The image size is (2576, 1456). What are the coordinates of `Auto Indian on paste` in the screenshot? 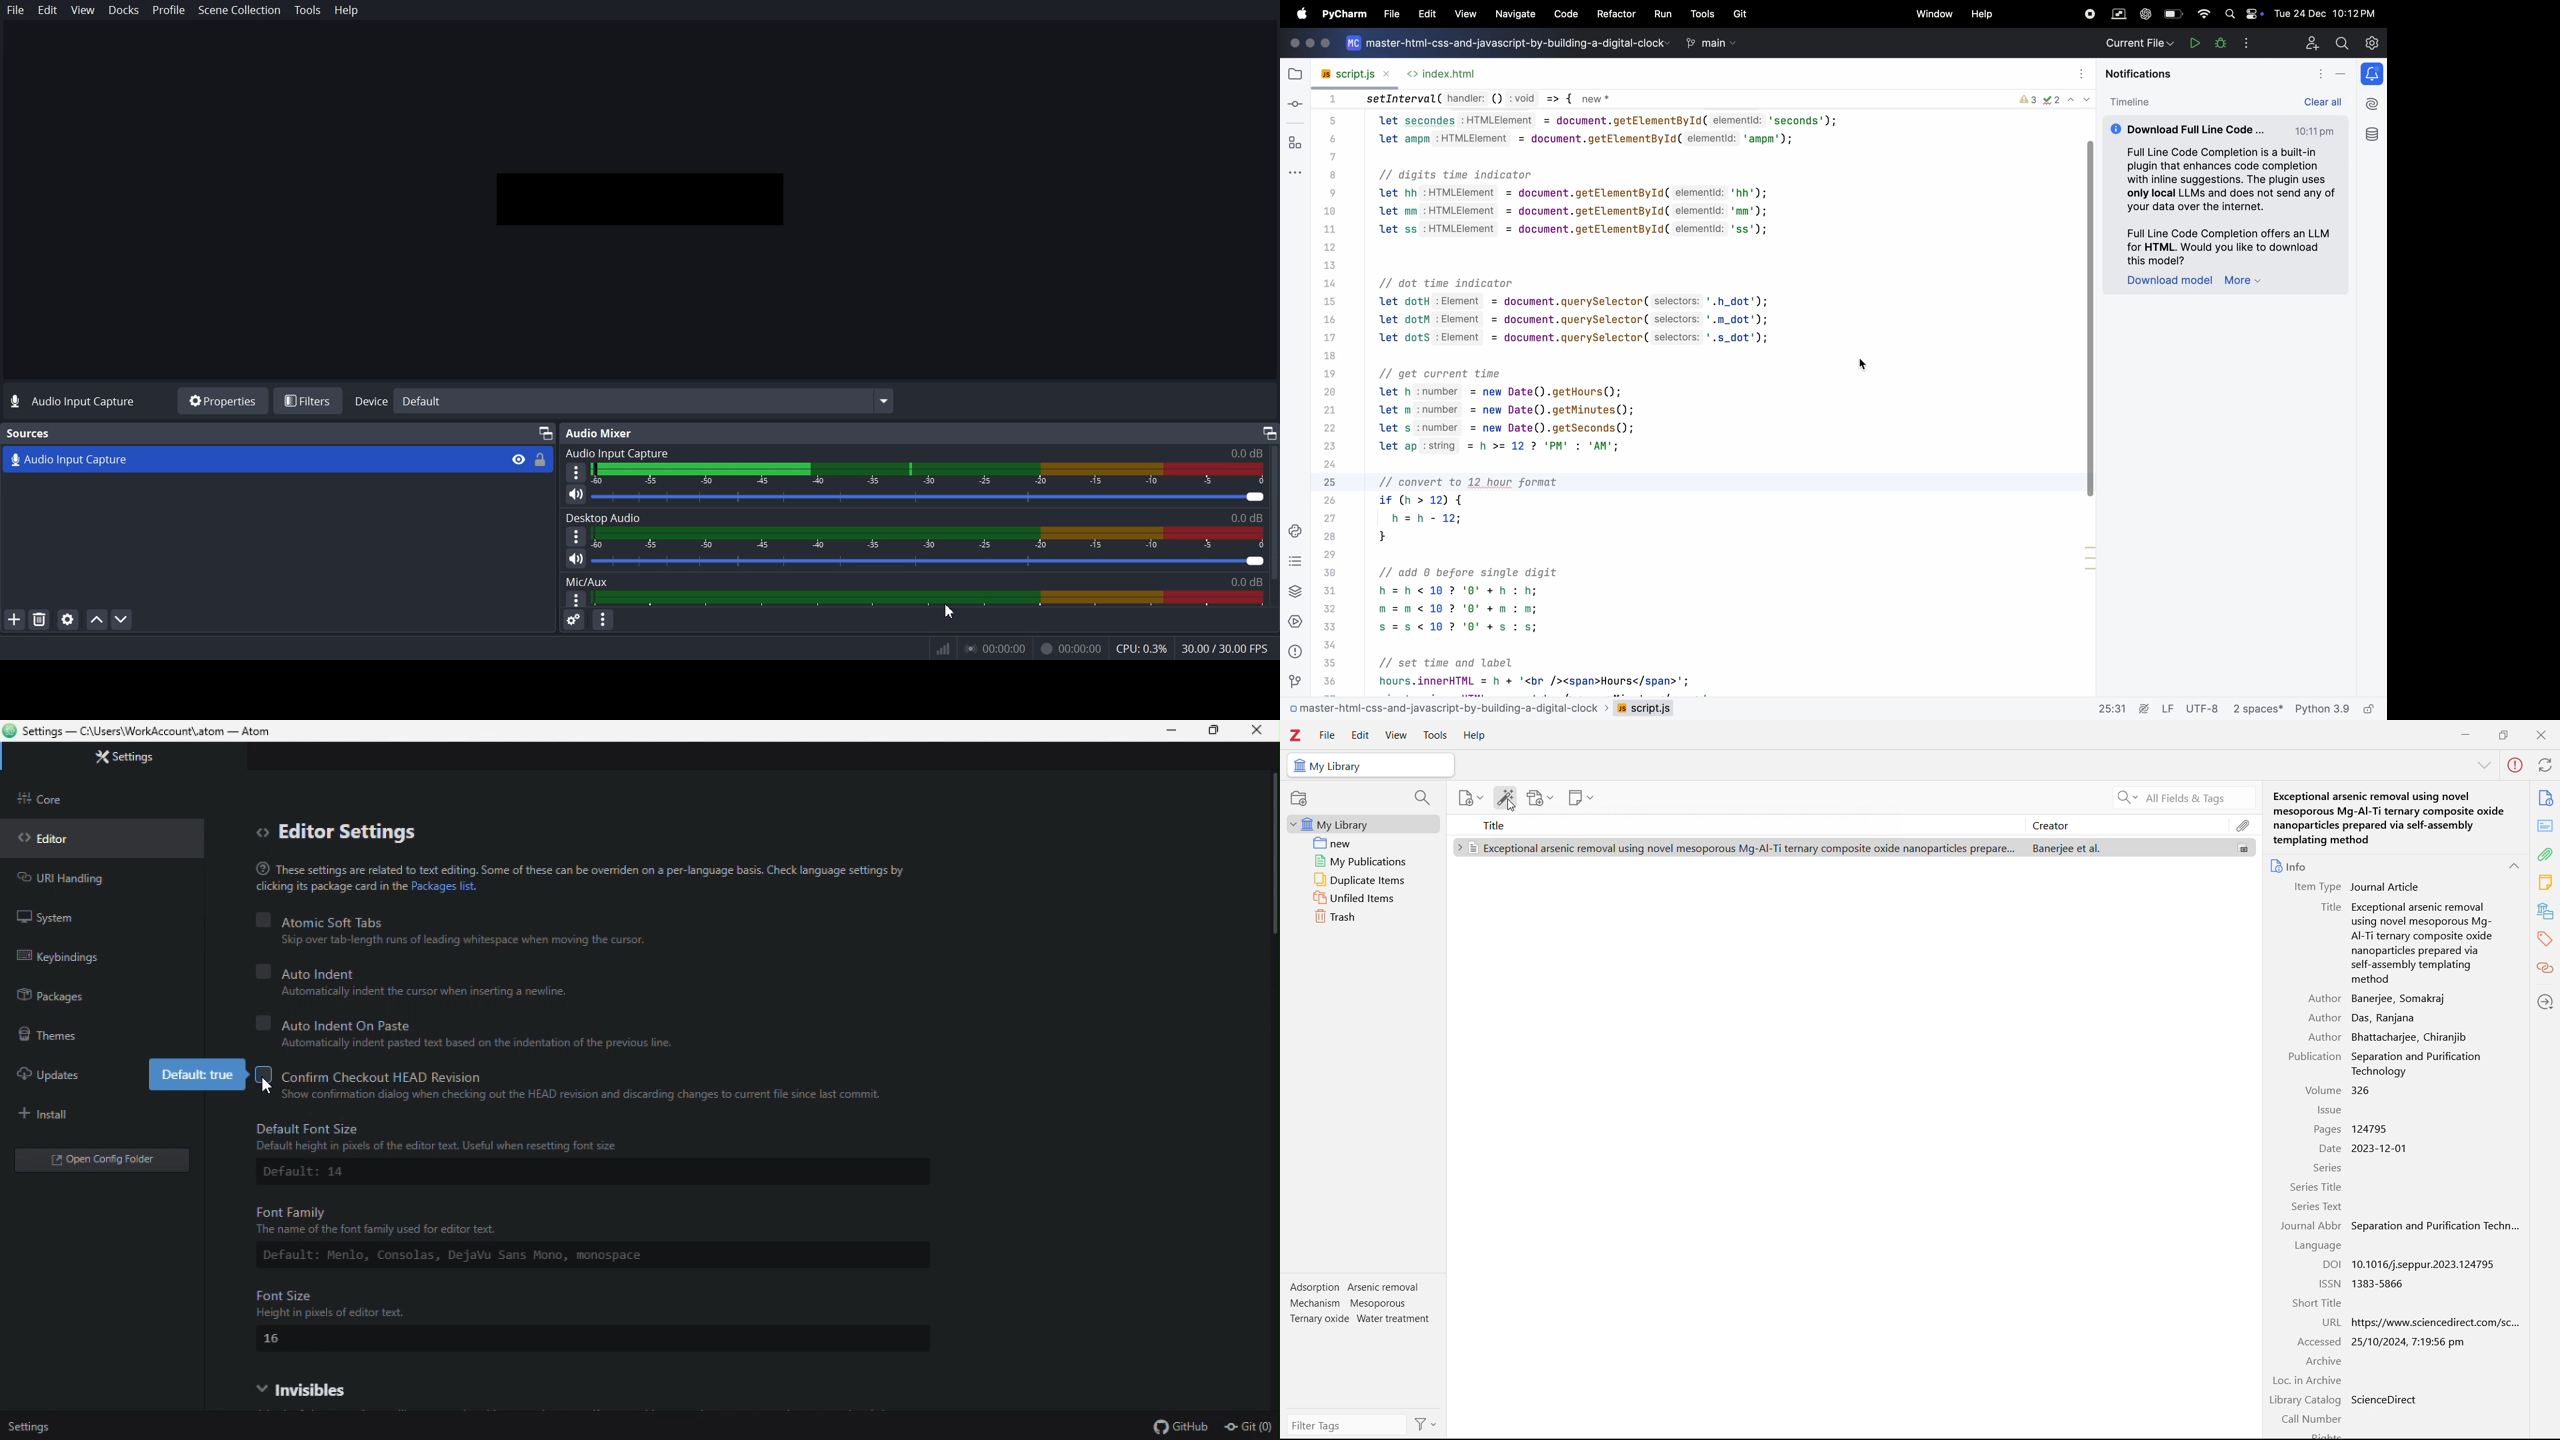 It's located at (491, 1023).